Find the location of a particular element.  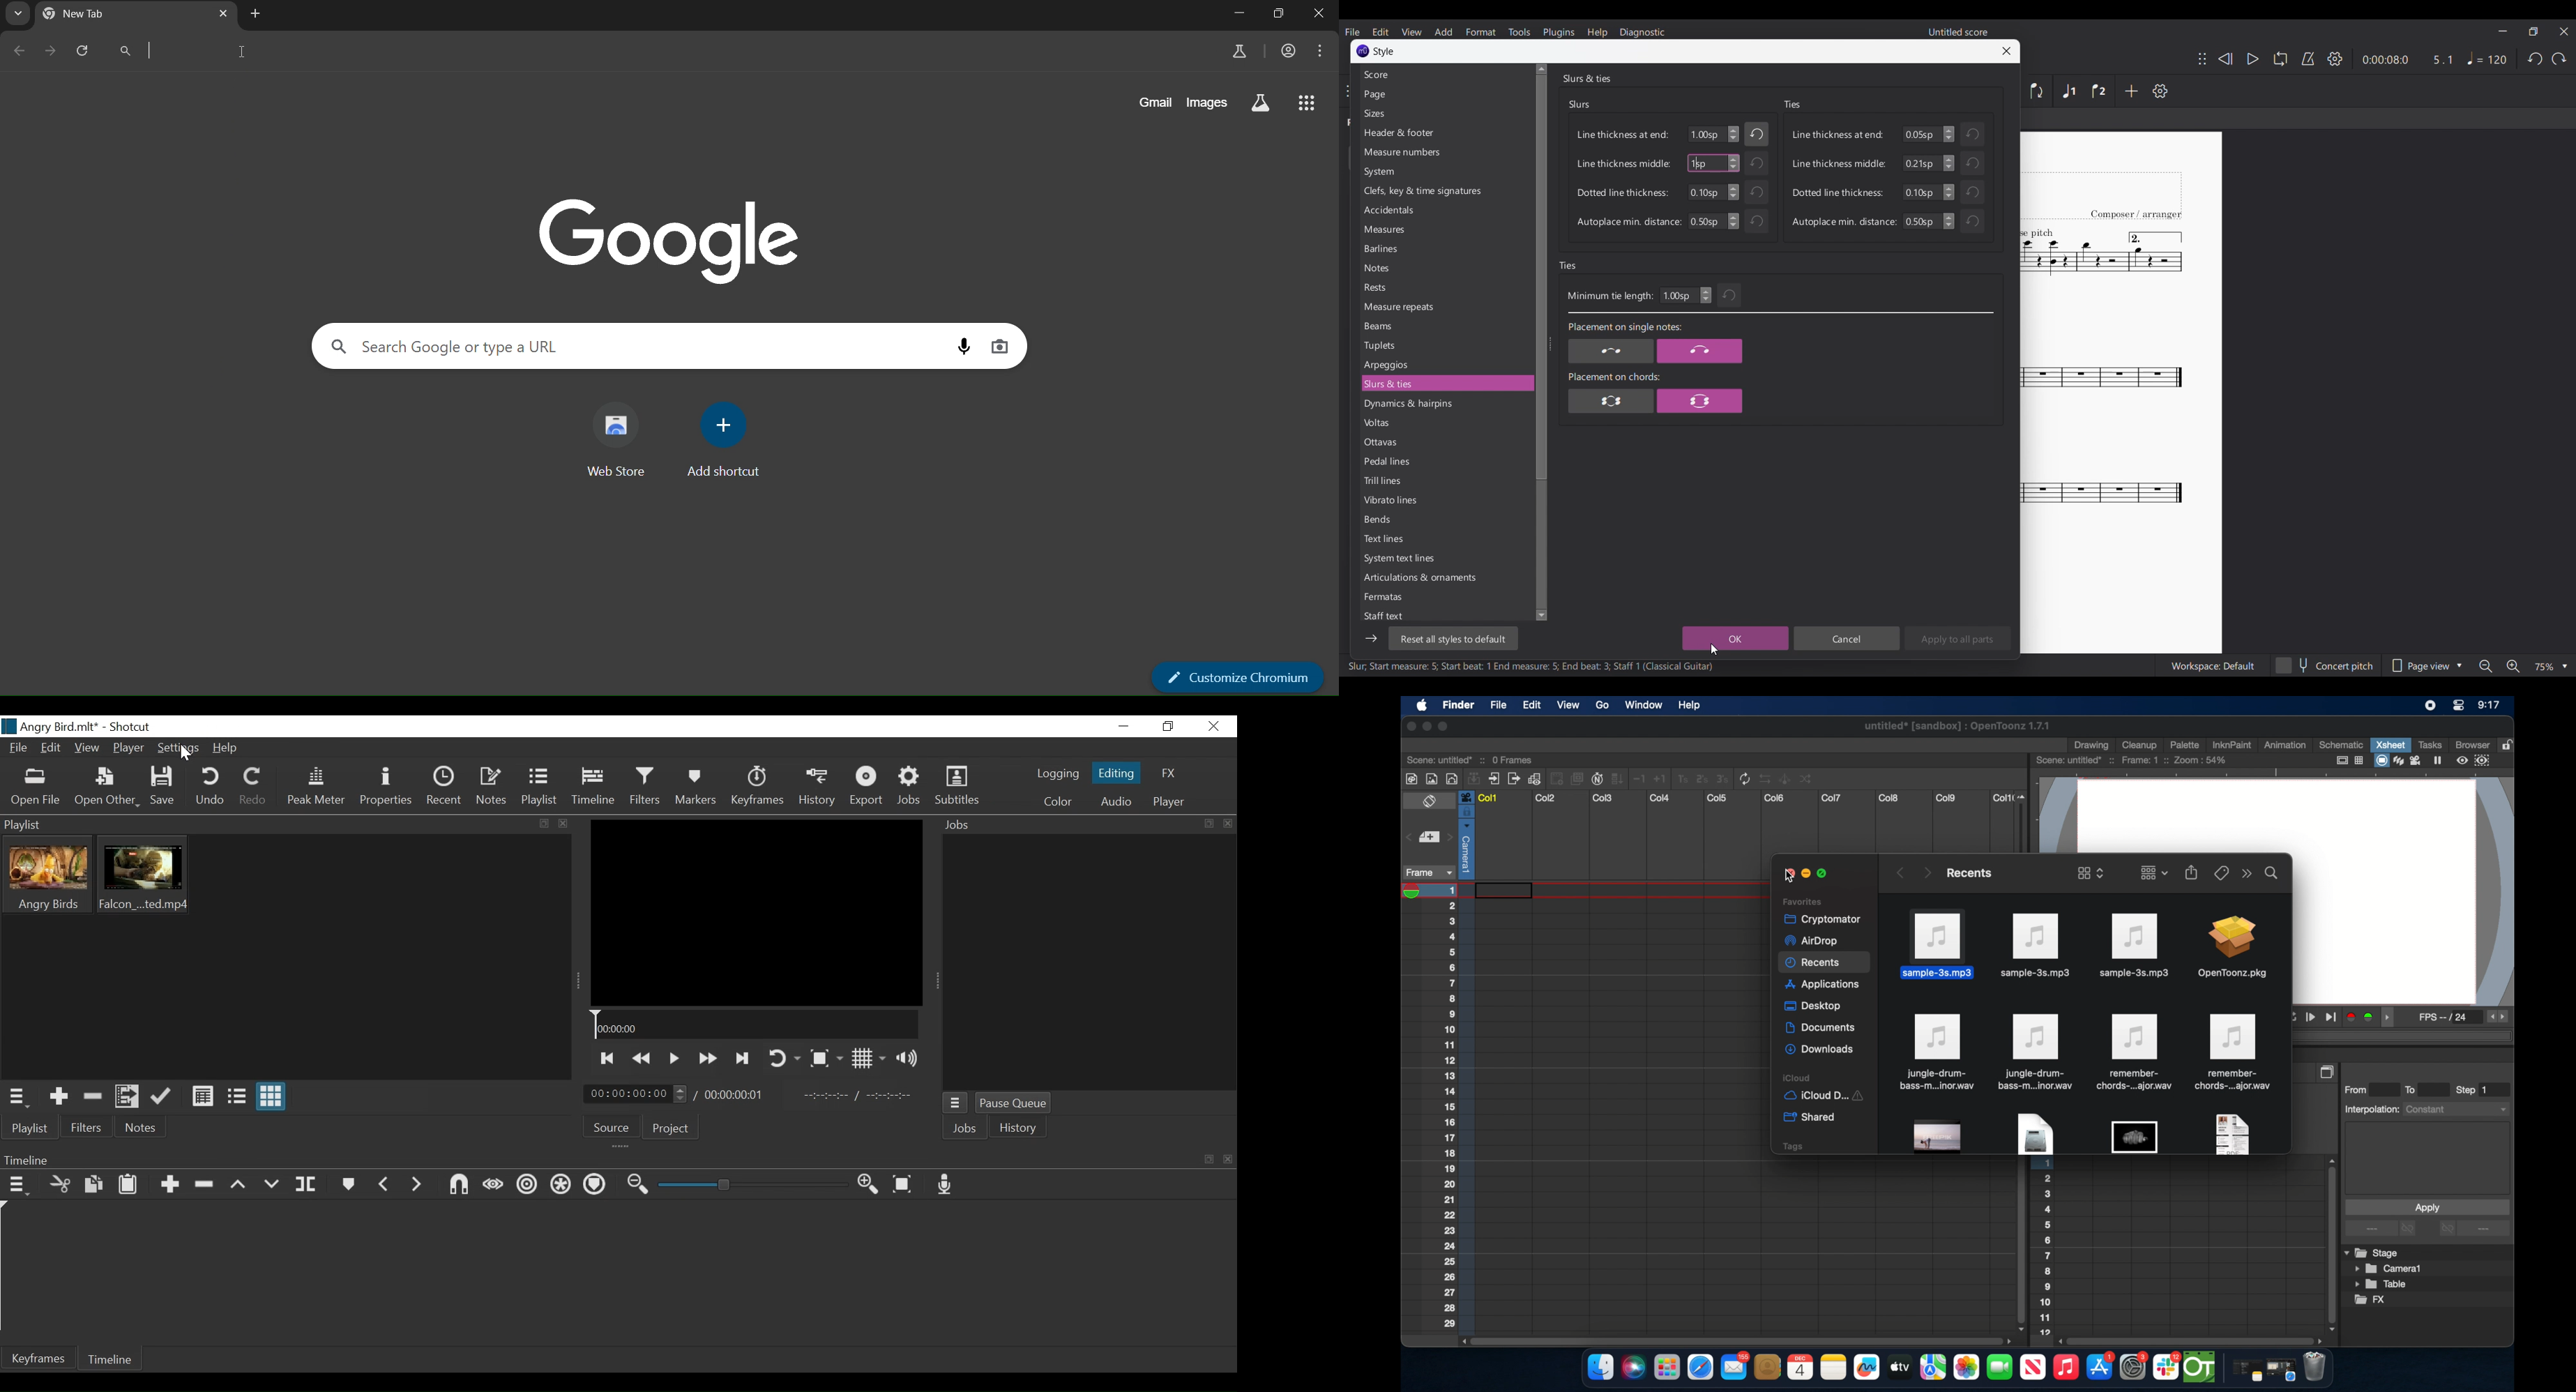

In point is located at coordinates (861, 1096).